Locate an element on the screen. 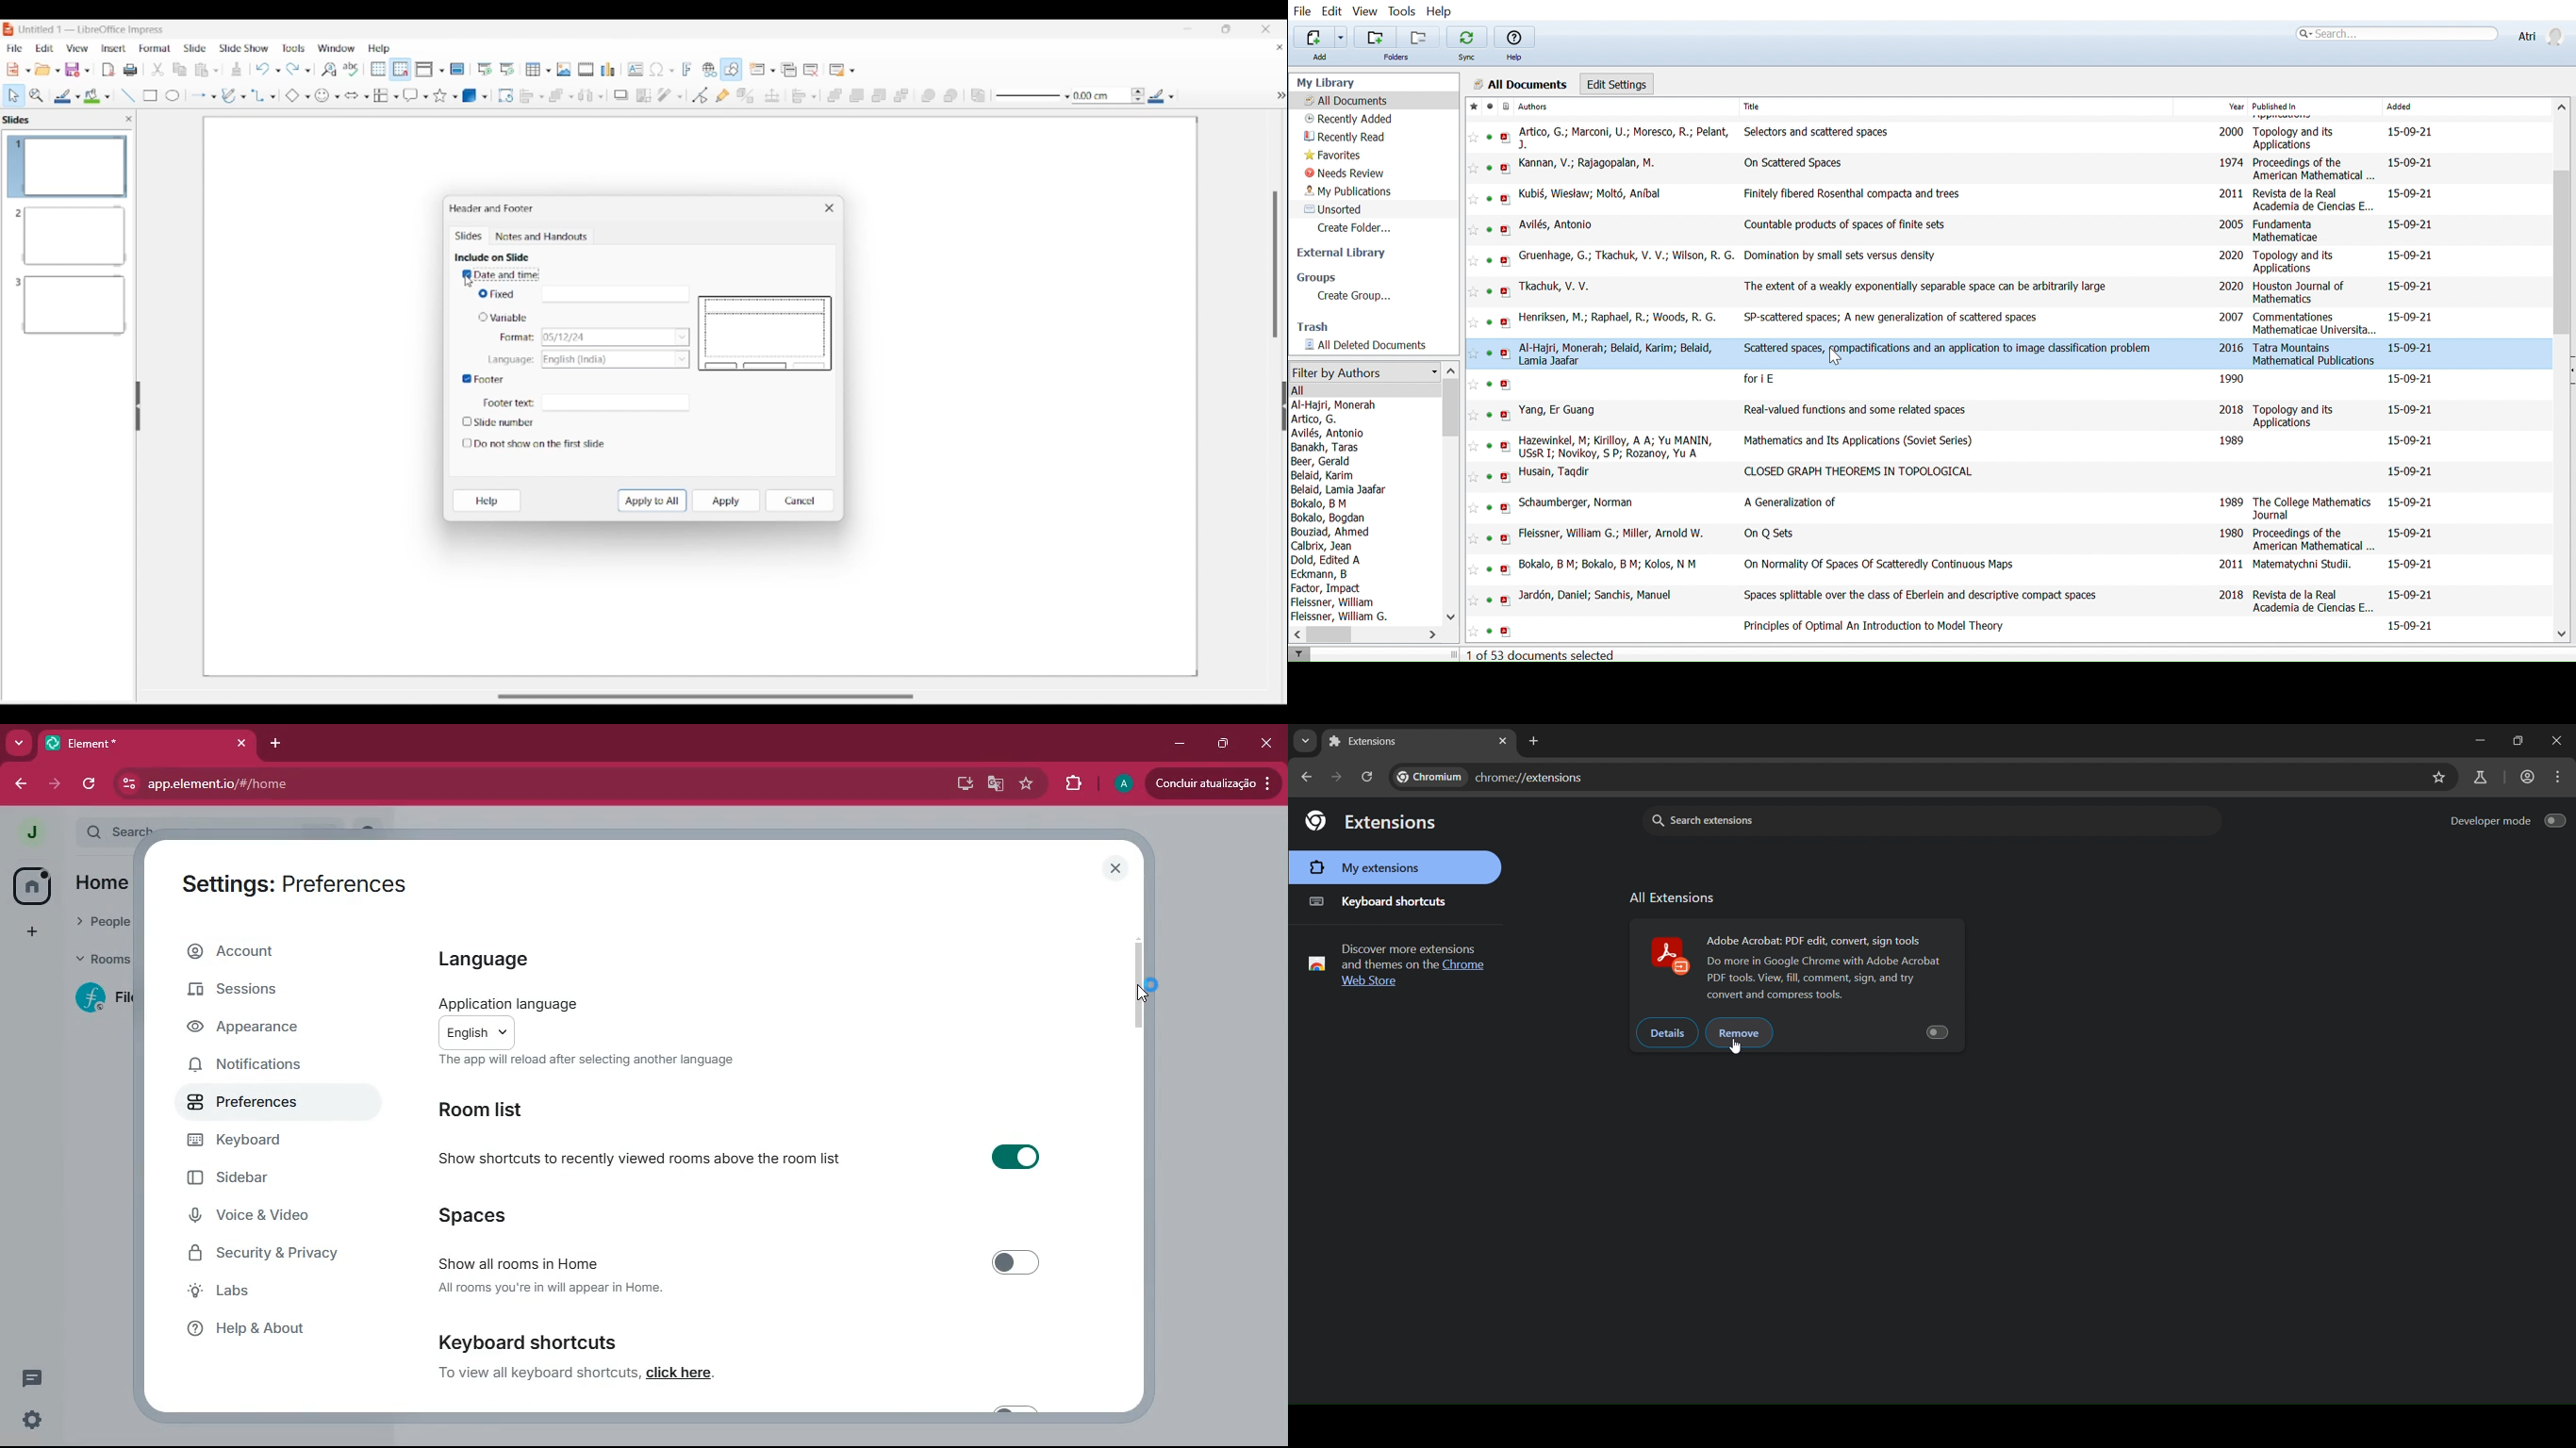  2007 is located at coordinates (2233, 318).